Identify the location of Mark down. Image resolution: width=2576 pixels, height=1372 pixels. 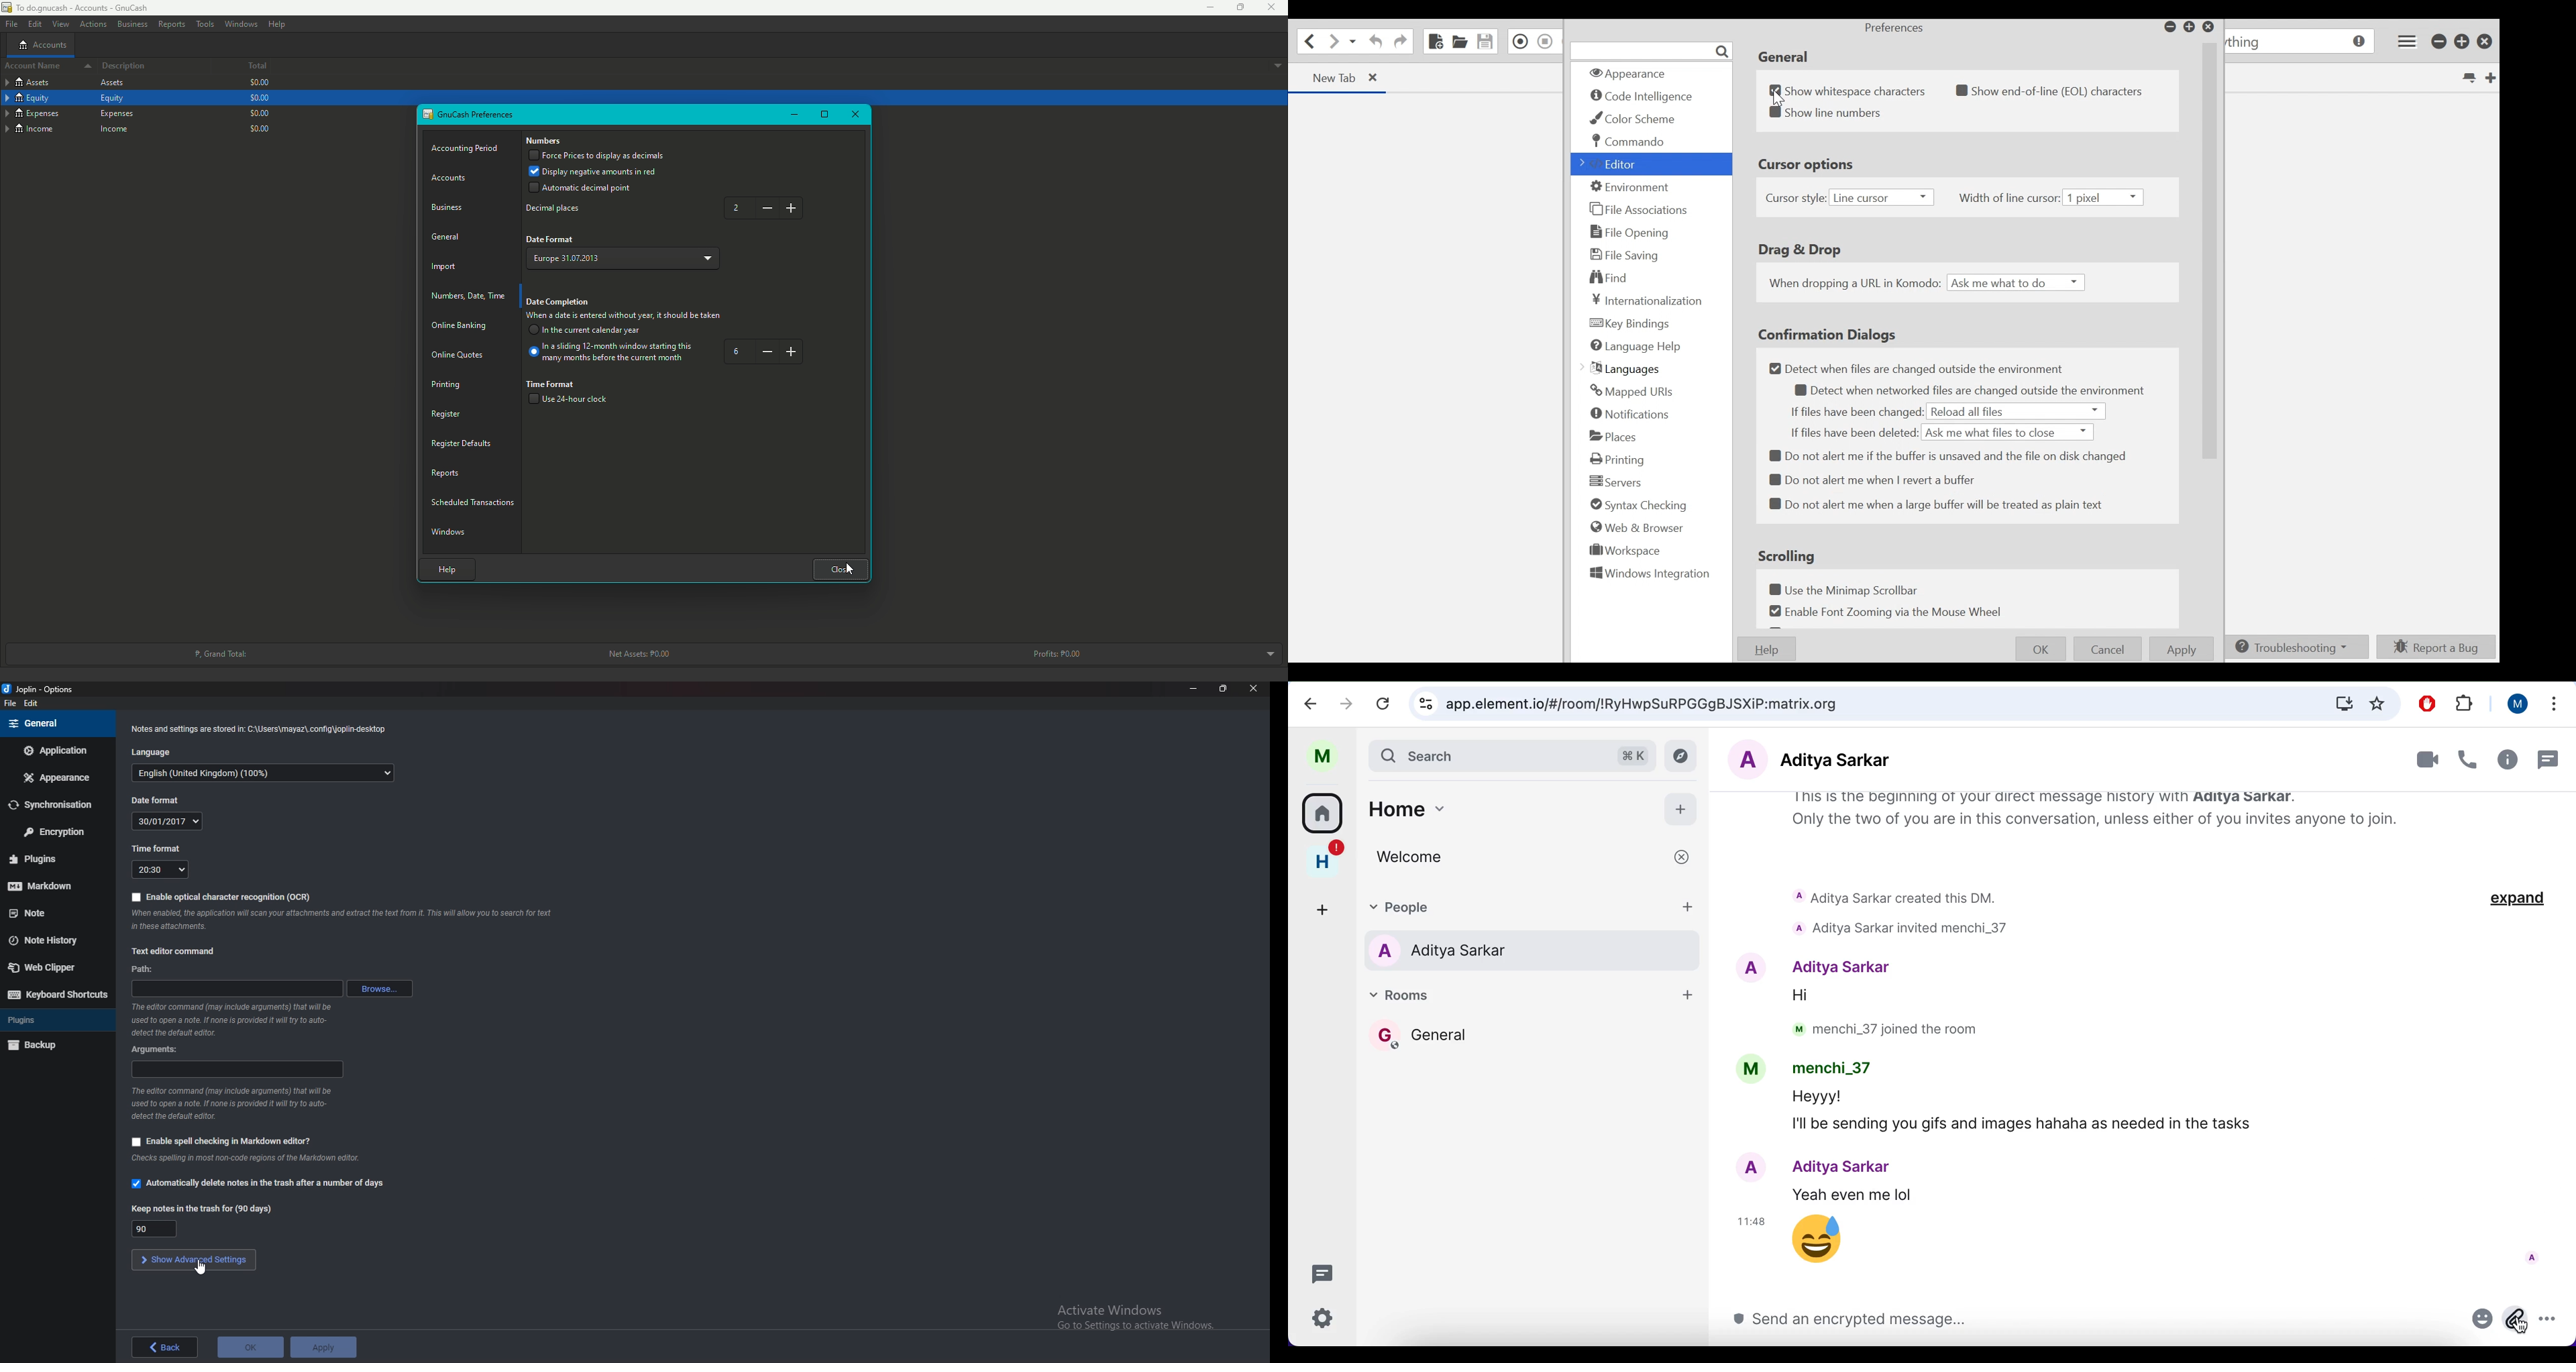
(50, 885).